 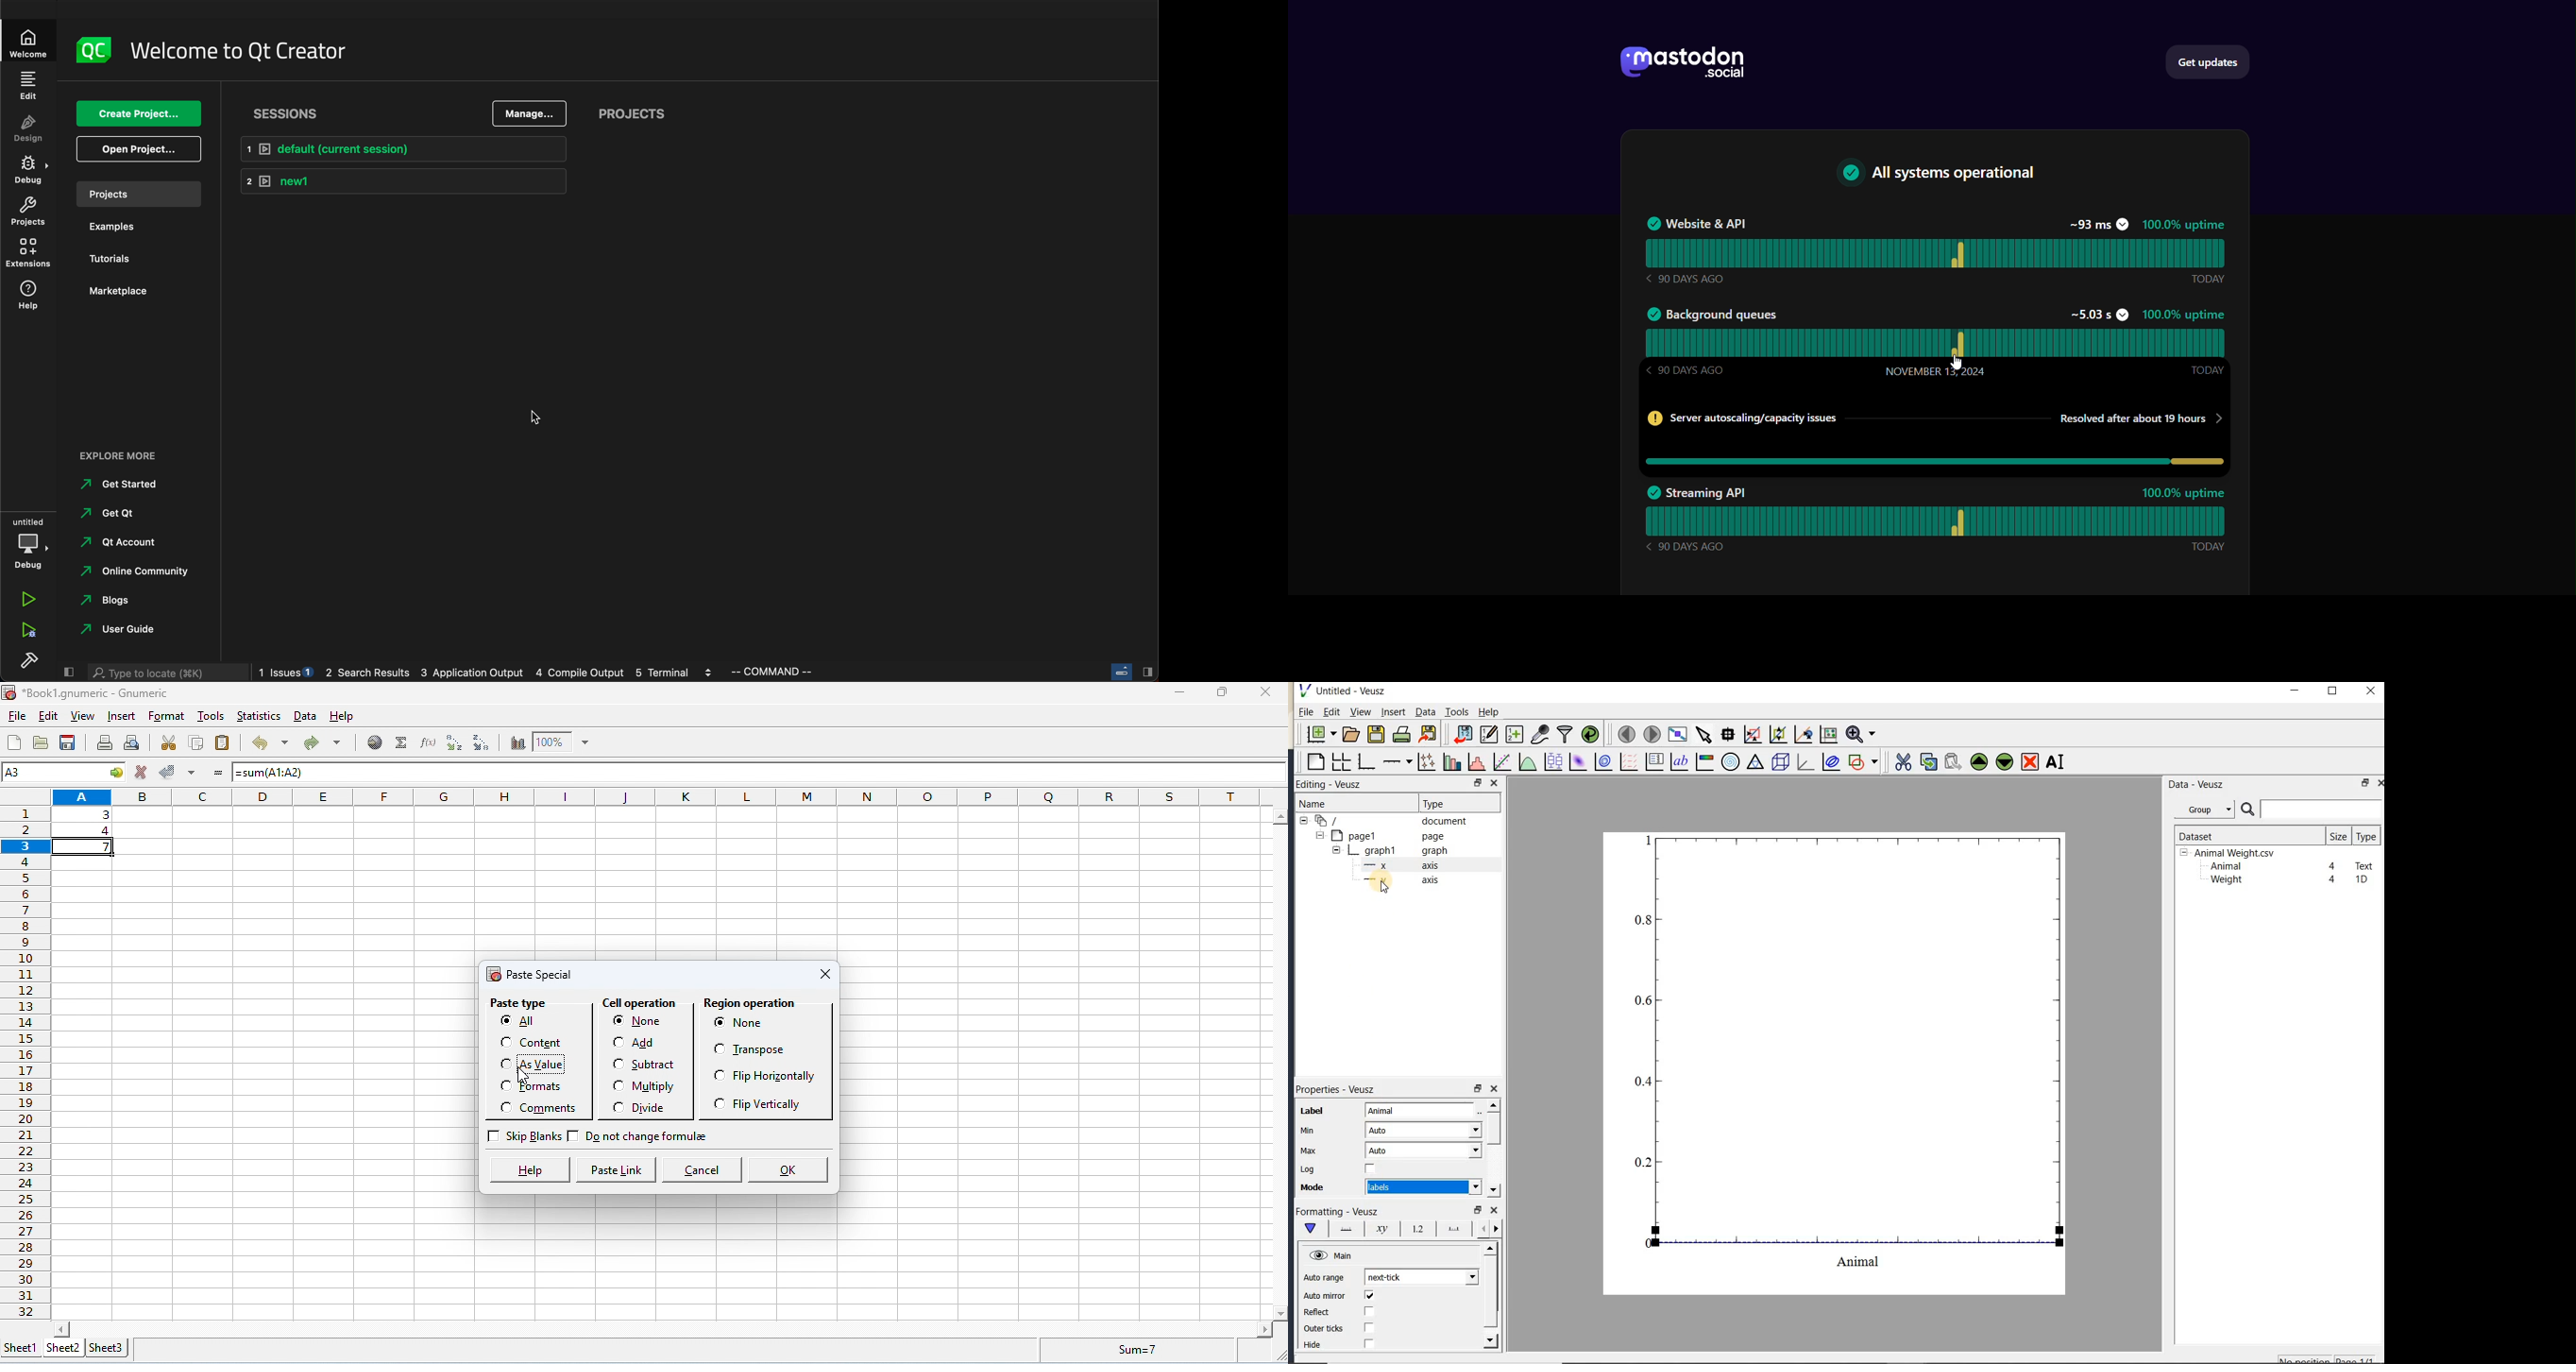 What do you see at coordinates (2245, 836) in the screenshot?
I see `Dataset` at bounding box center [2245, 836].